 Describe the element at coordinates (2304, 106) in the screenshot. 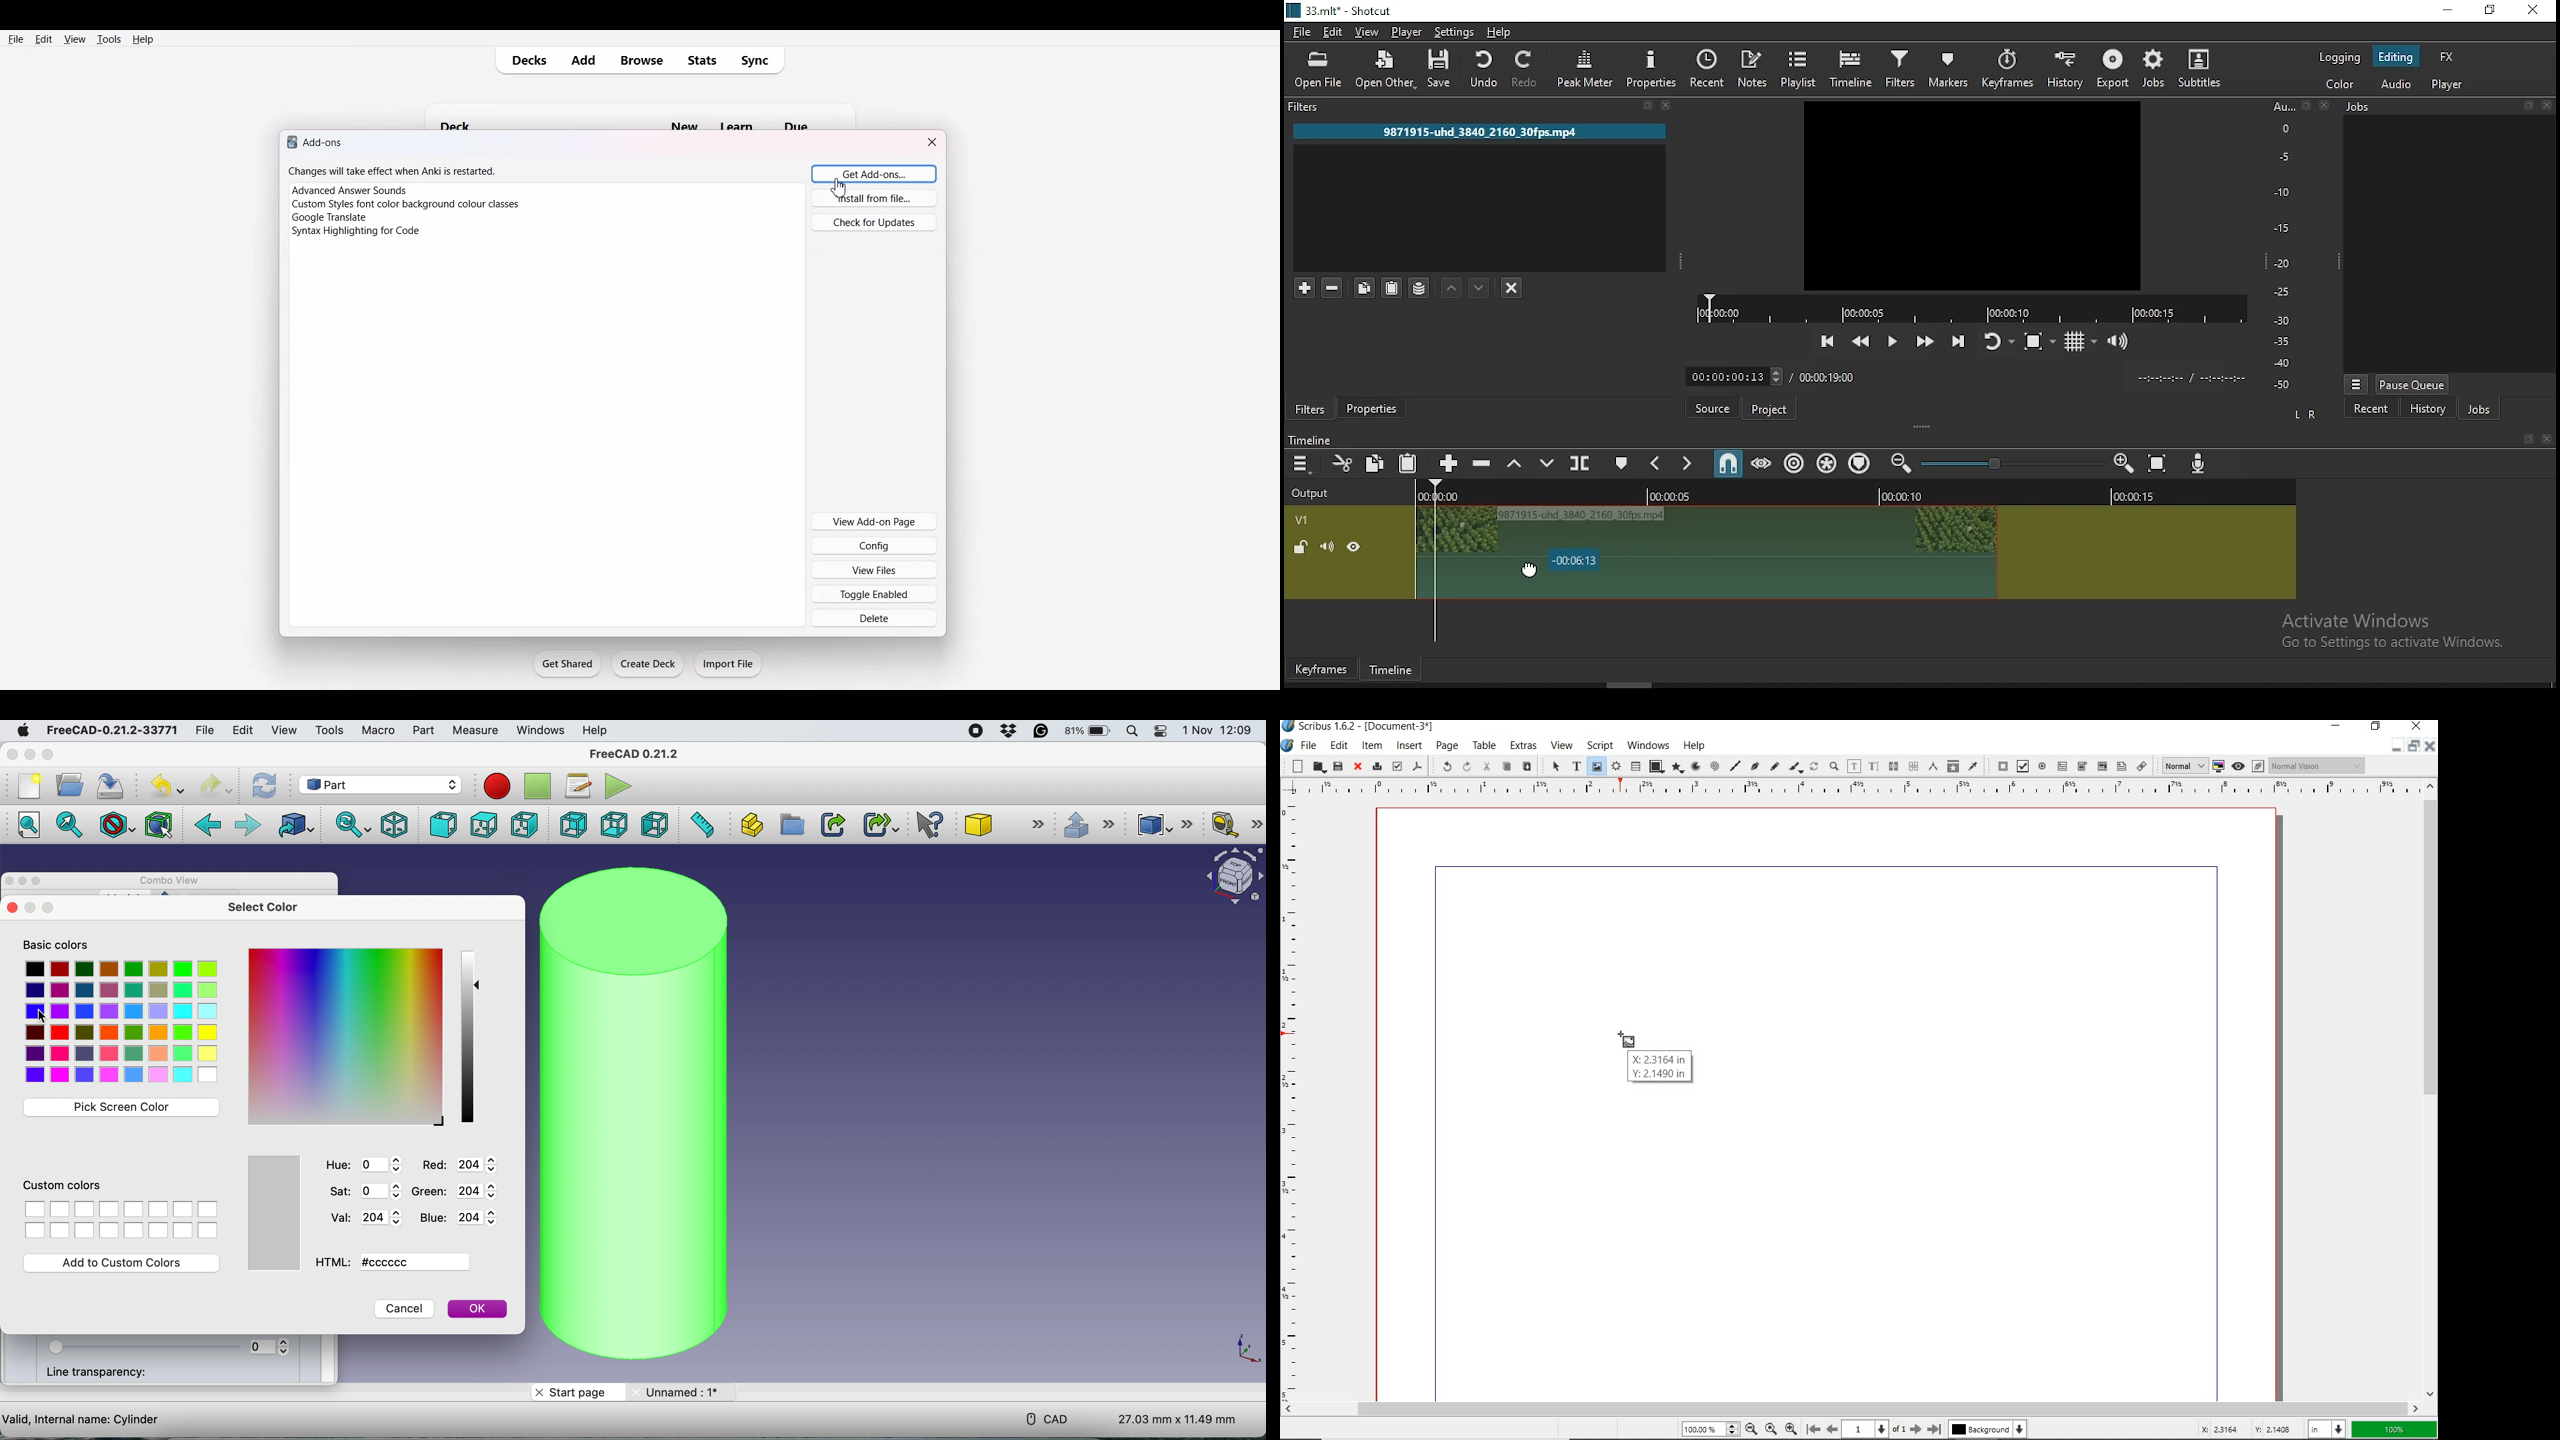

I see `bookmark` at that location.